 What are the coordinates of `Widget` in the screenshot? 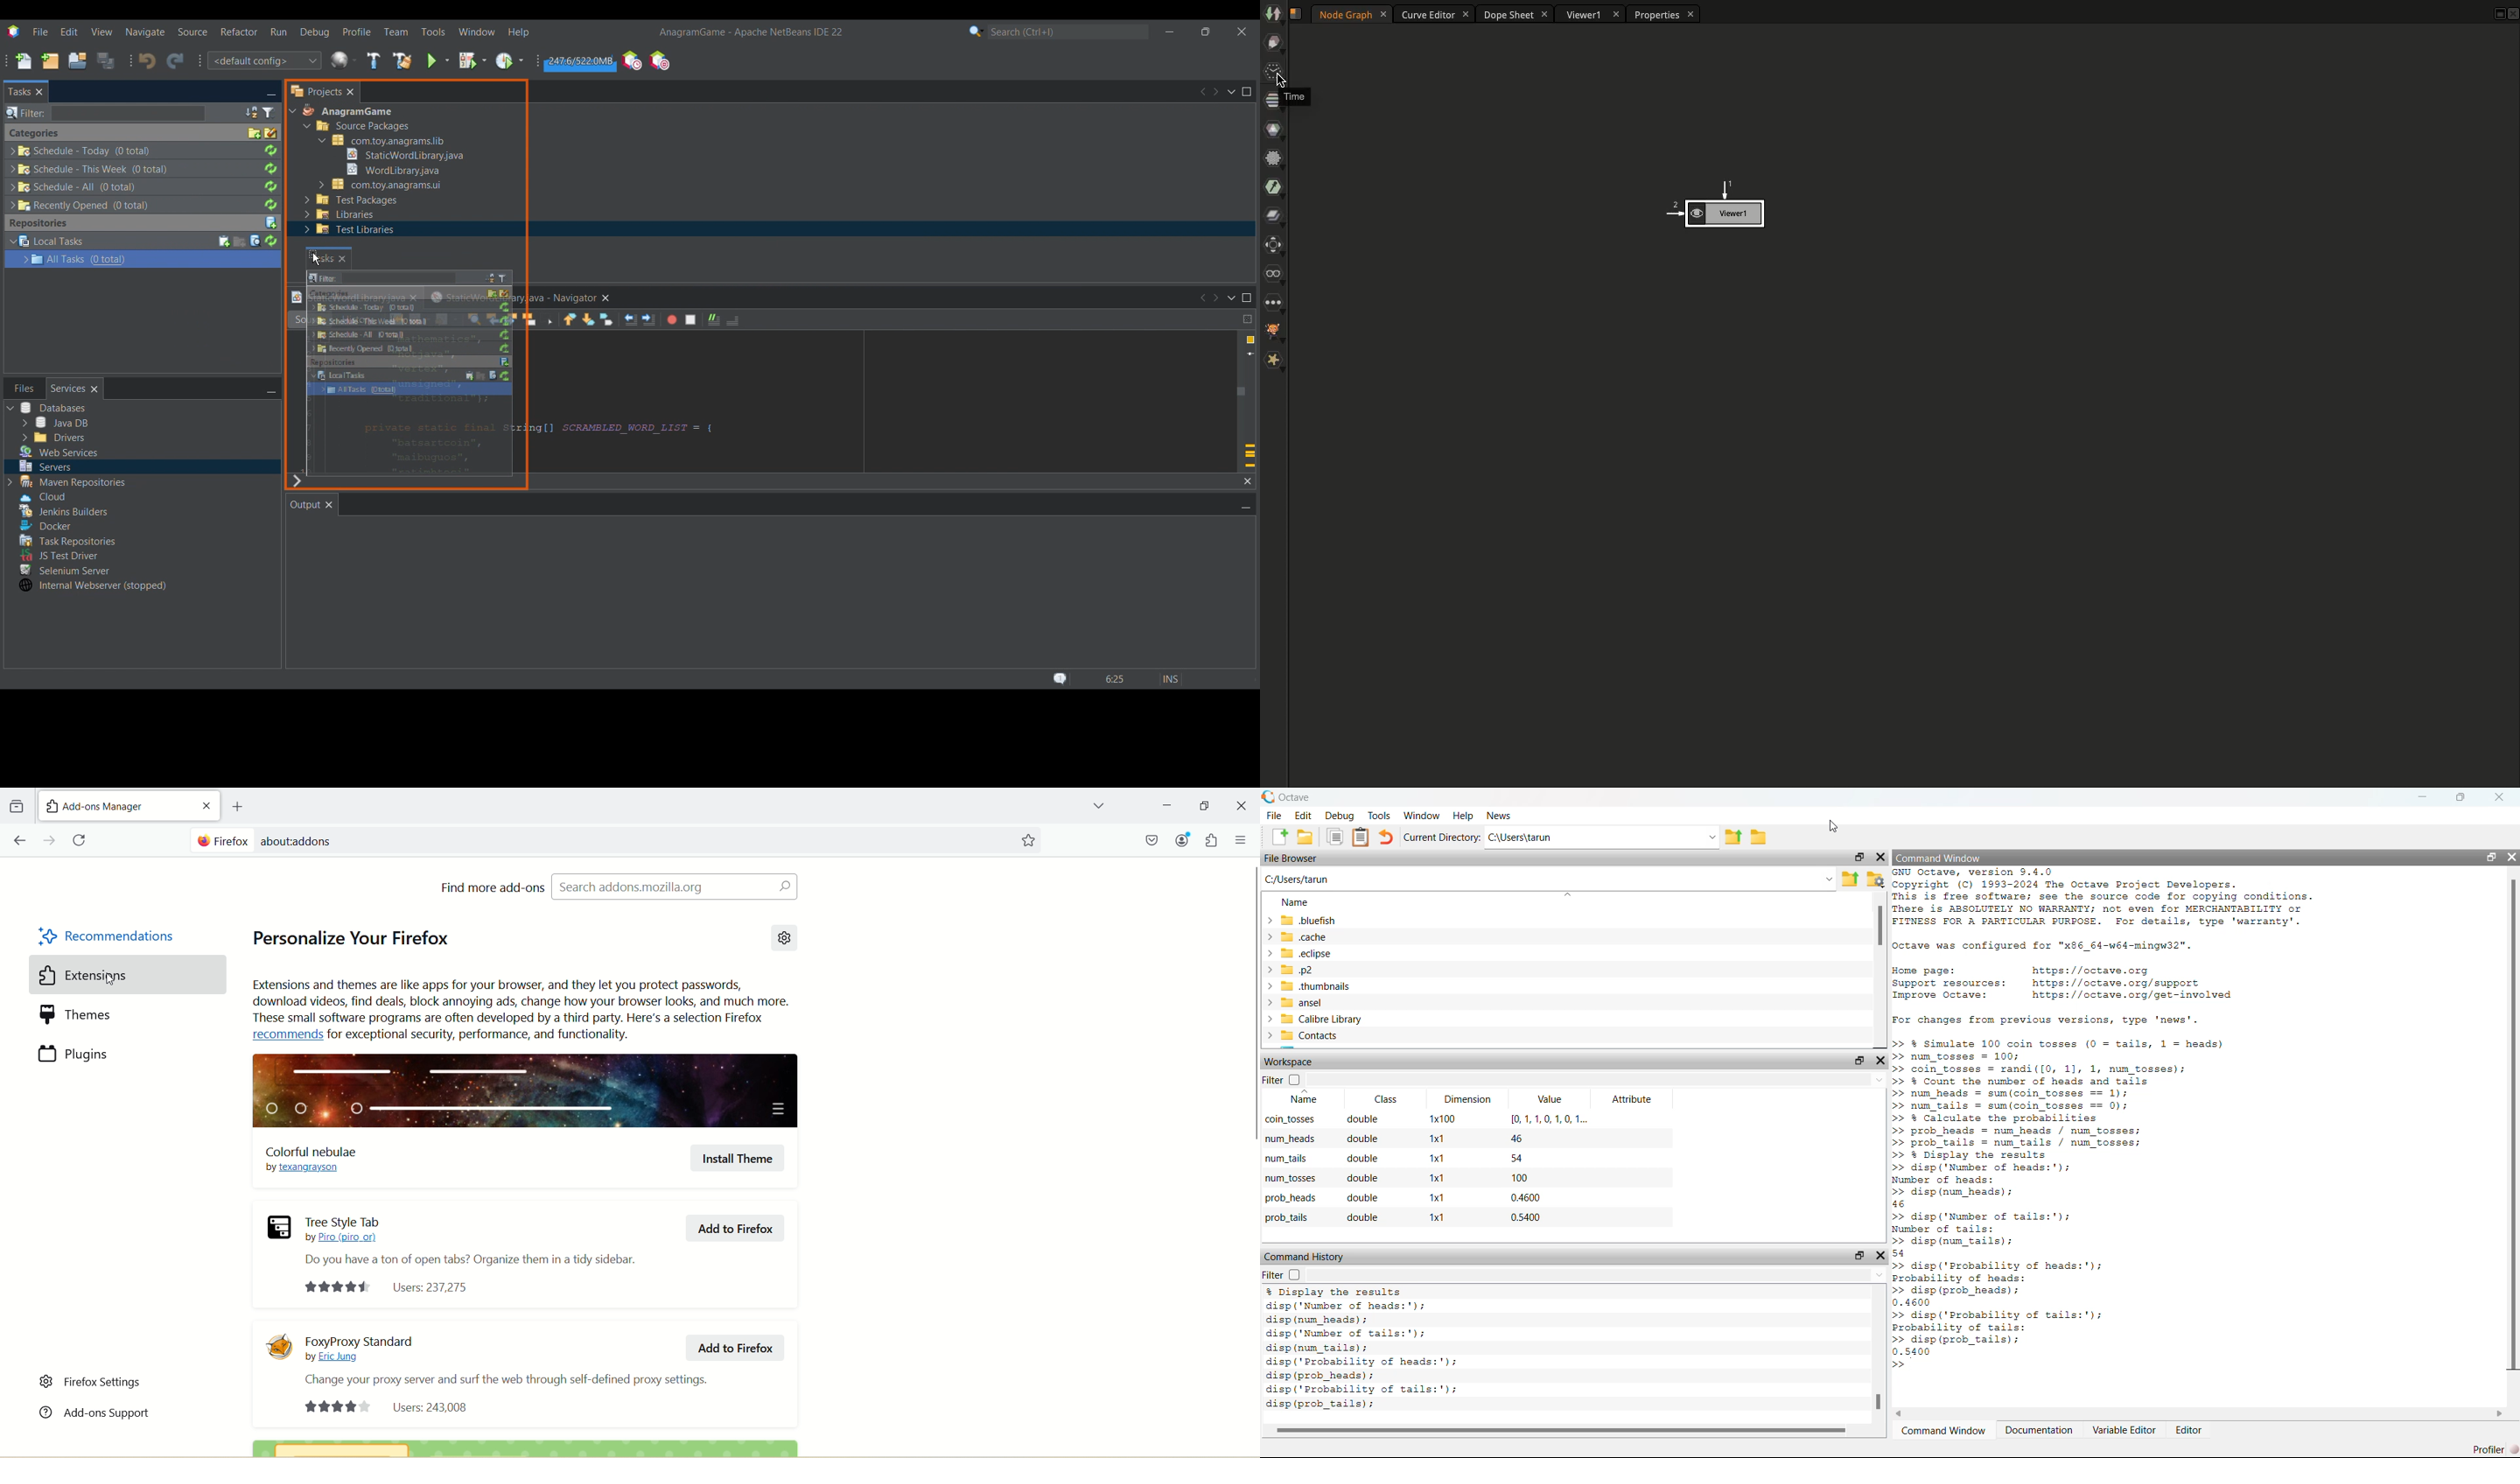 It's located at (1211, 840).